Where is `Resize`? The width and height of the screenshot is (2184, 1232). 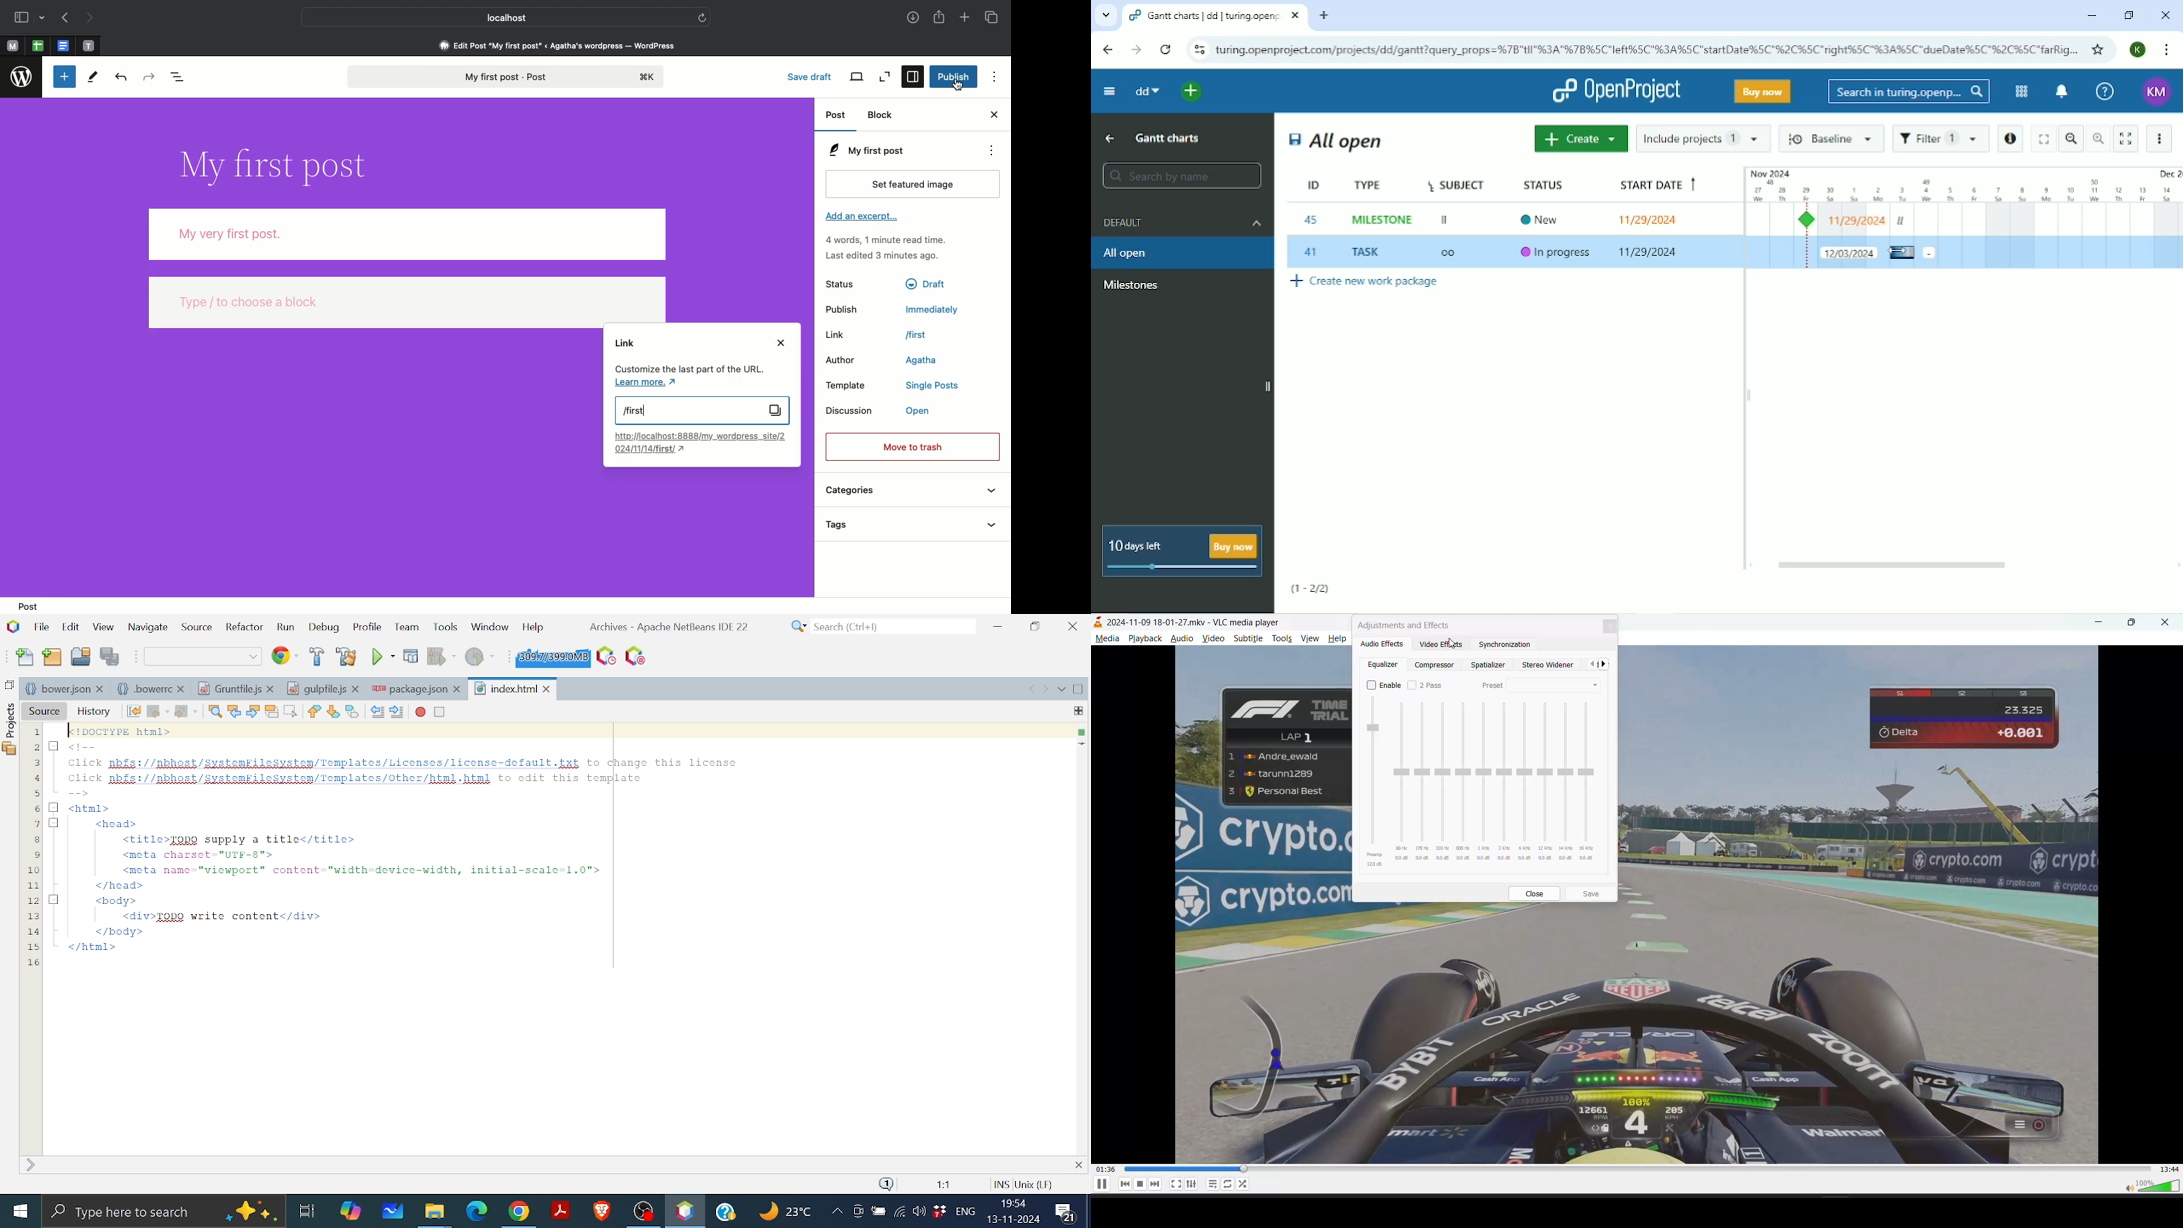 Resize is located at coordinates (1749, 395).